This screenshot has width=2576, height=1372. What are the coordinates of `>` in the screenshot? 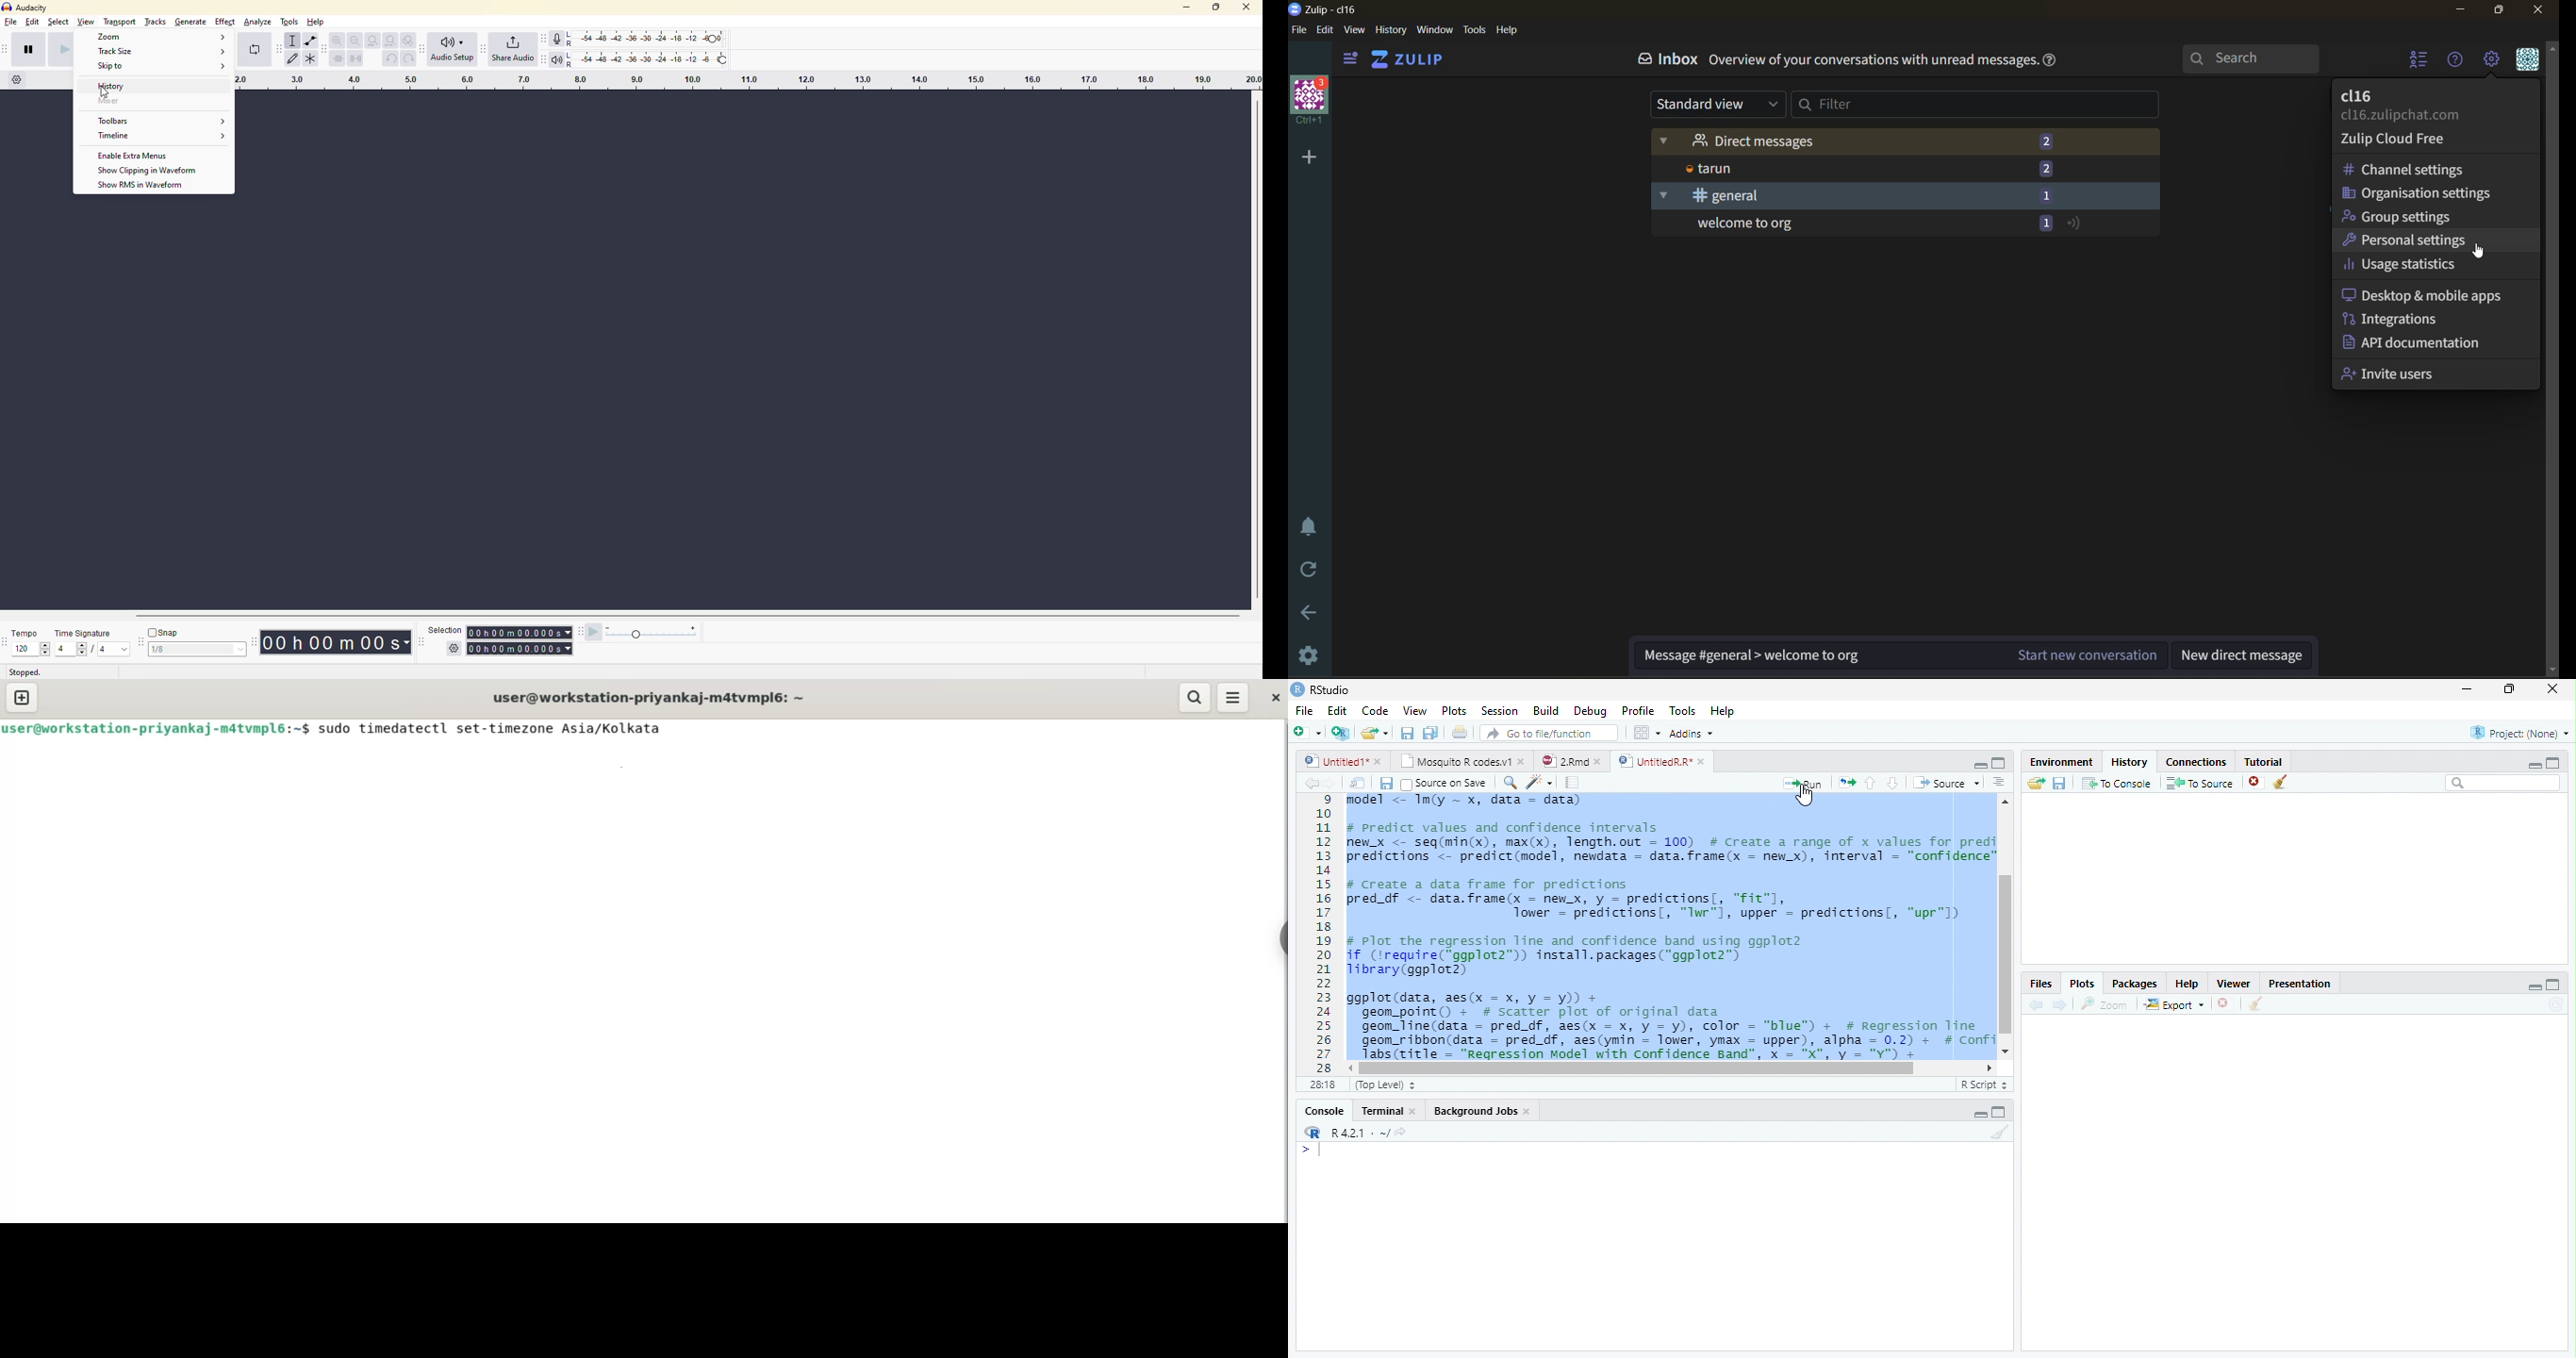 It's located at (1302, 1151).